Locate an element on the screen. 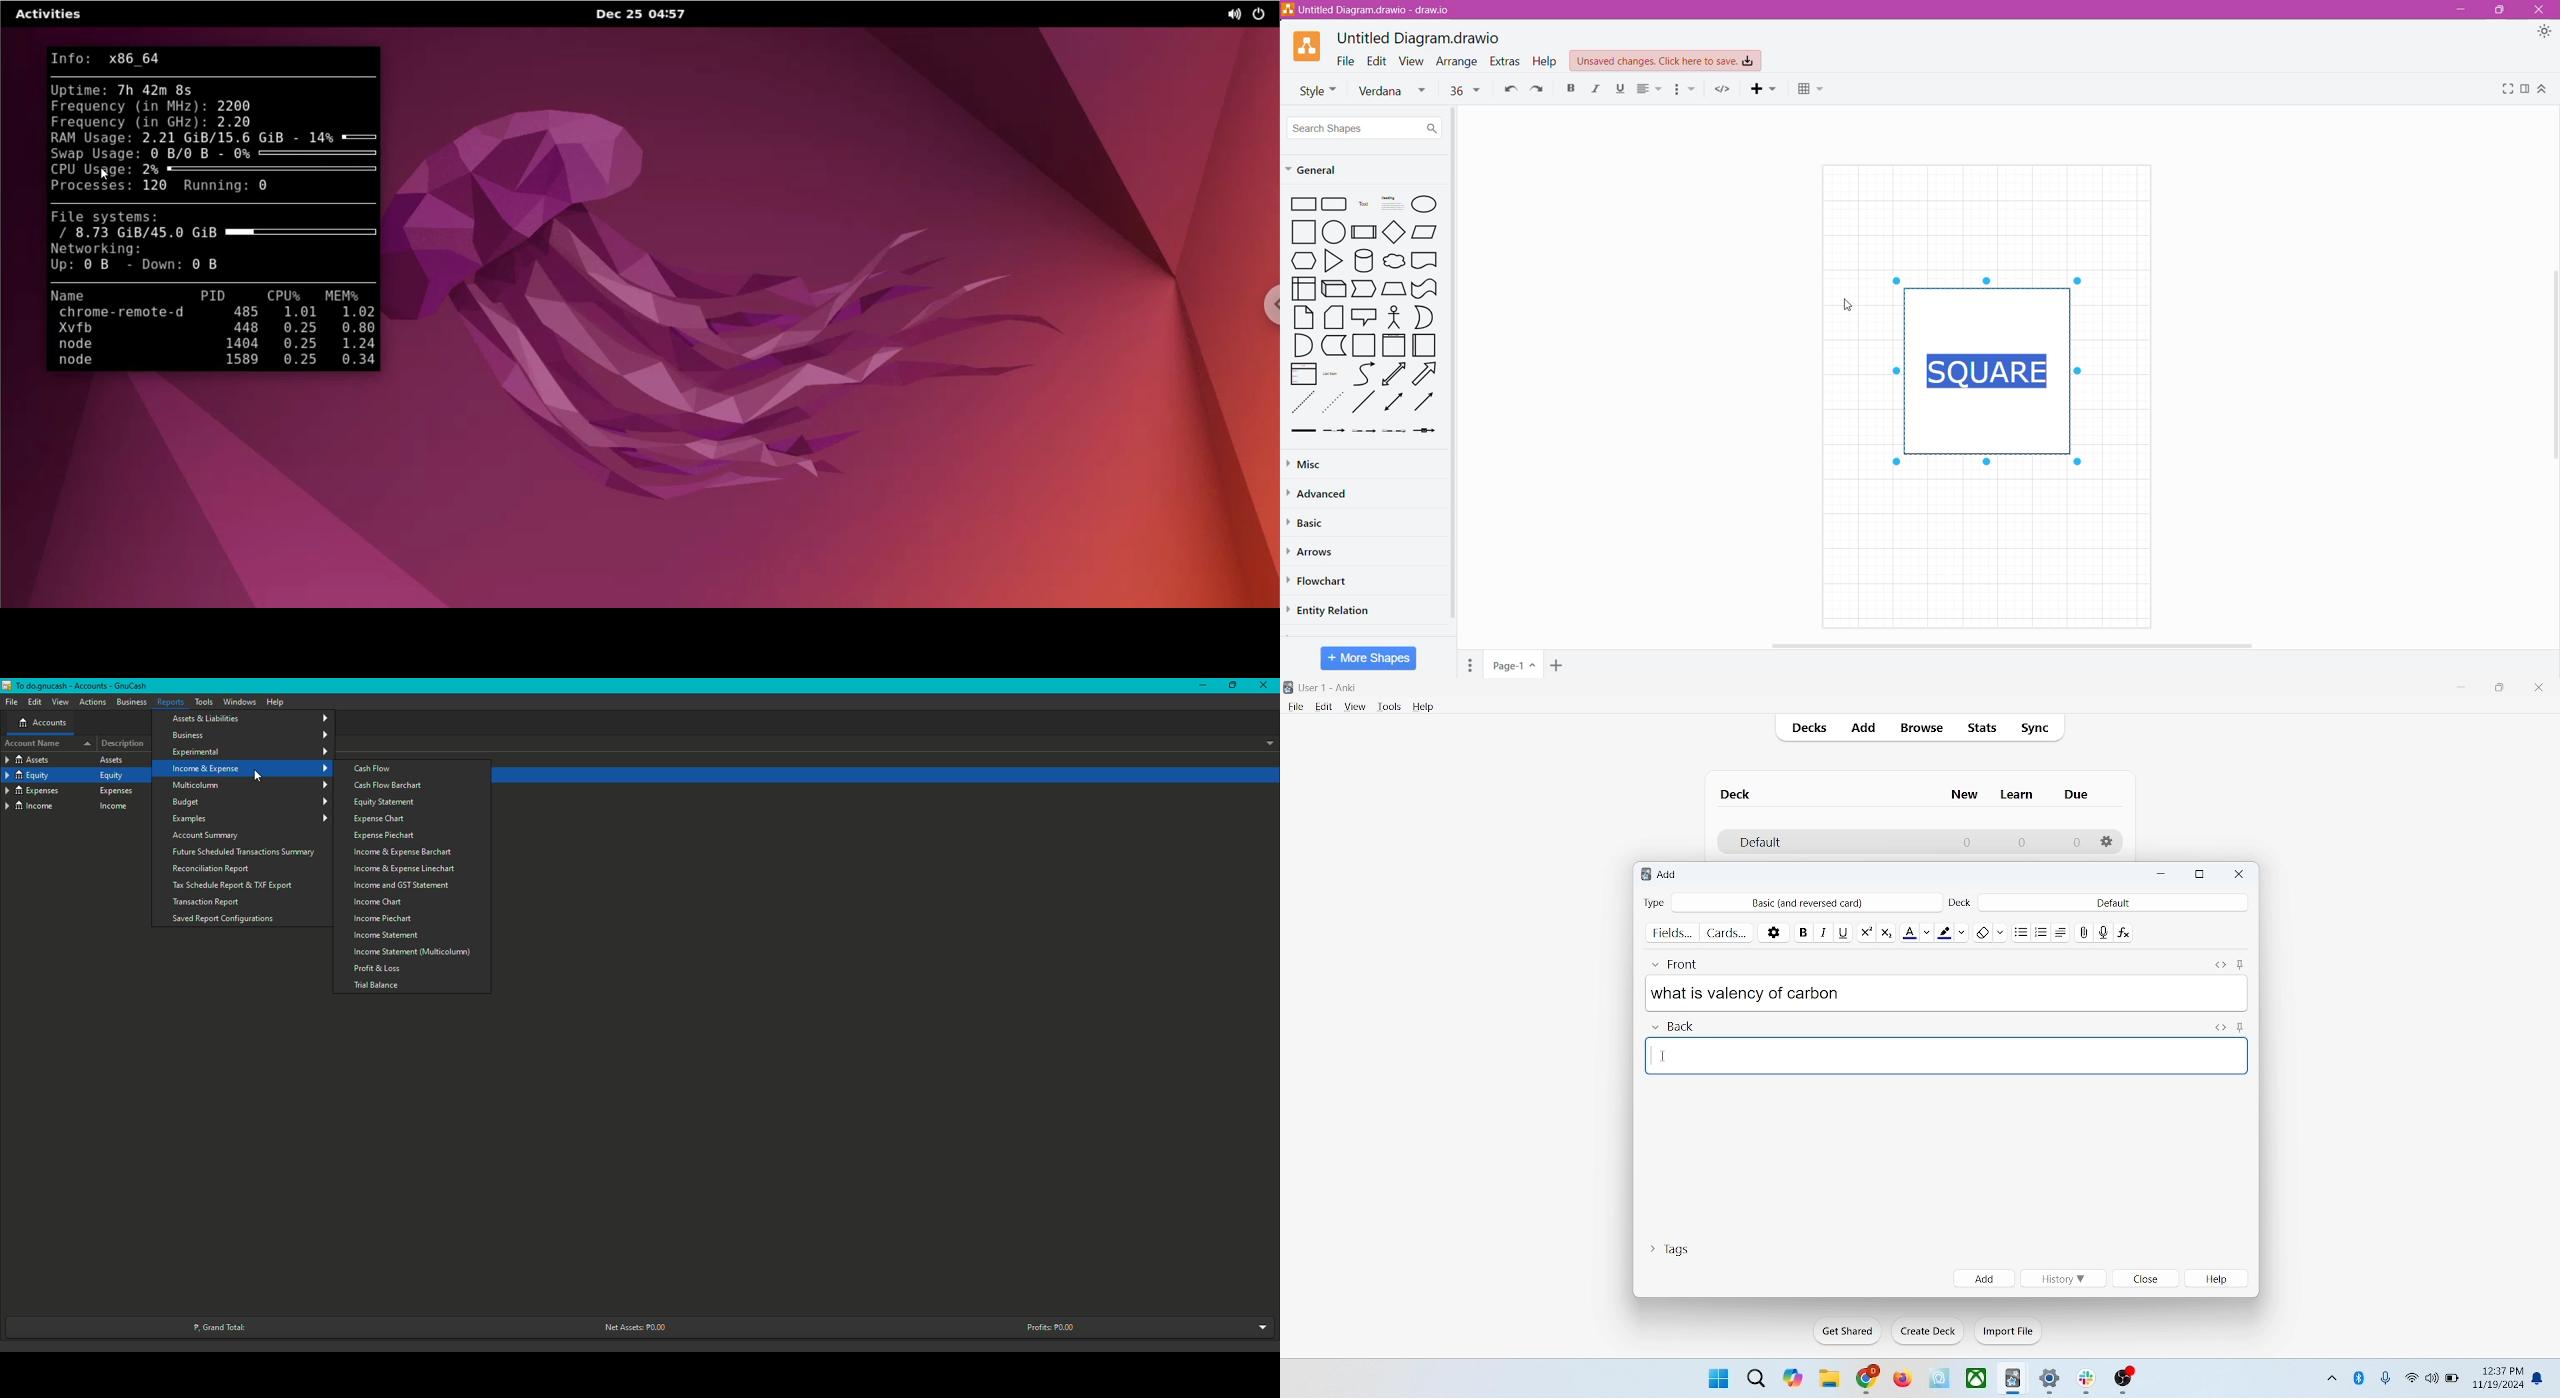  stats is located at coordinates (1981, 728).